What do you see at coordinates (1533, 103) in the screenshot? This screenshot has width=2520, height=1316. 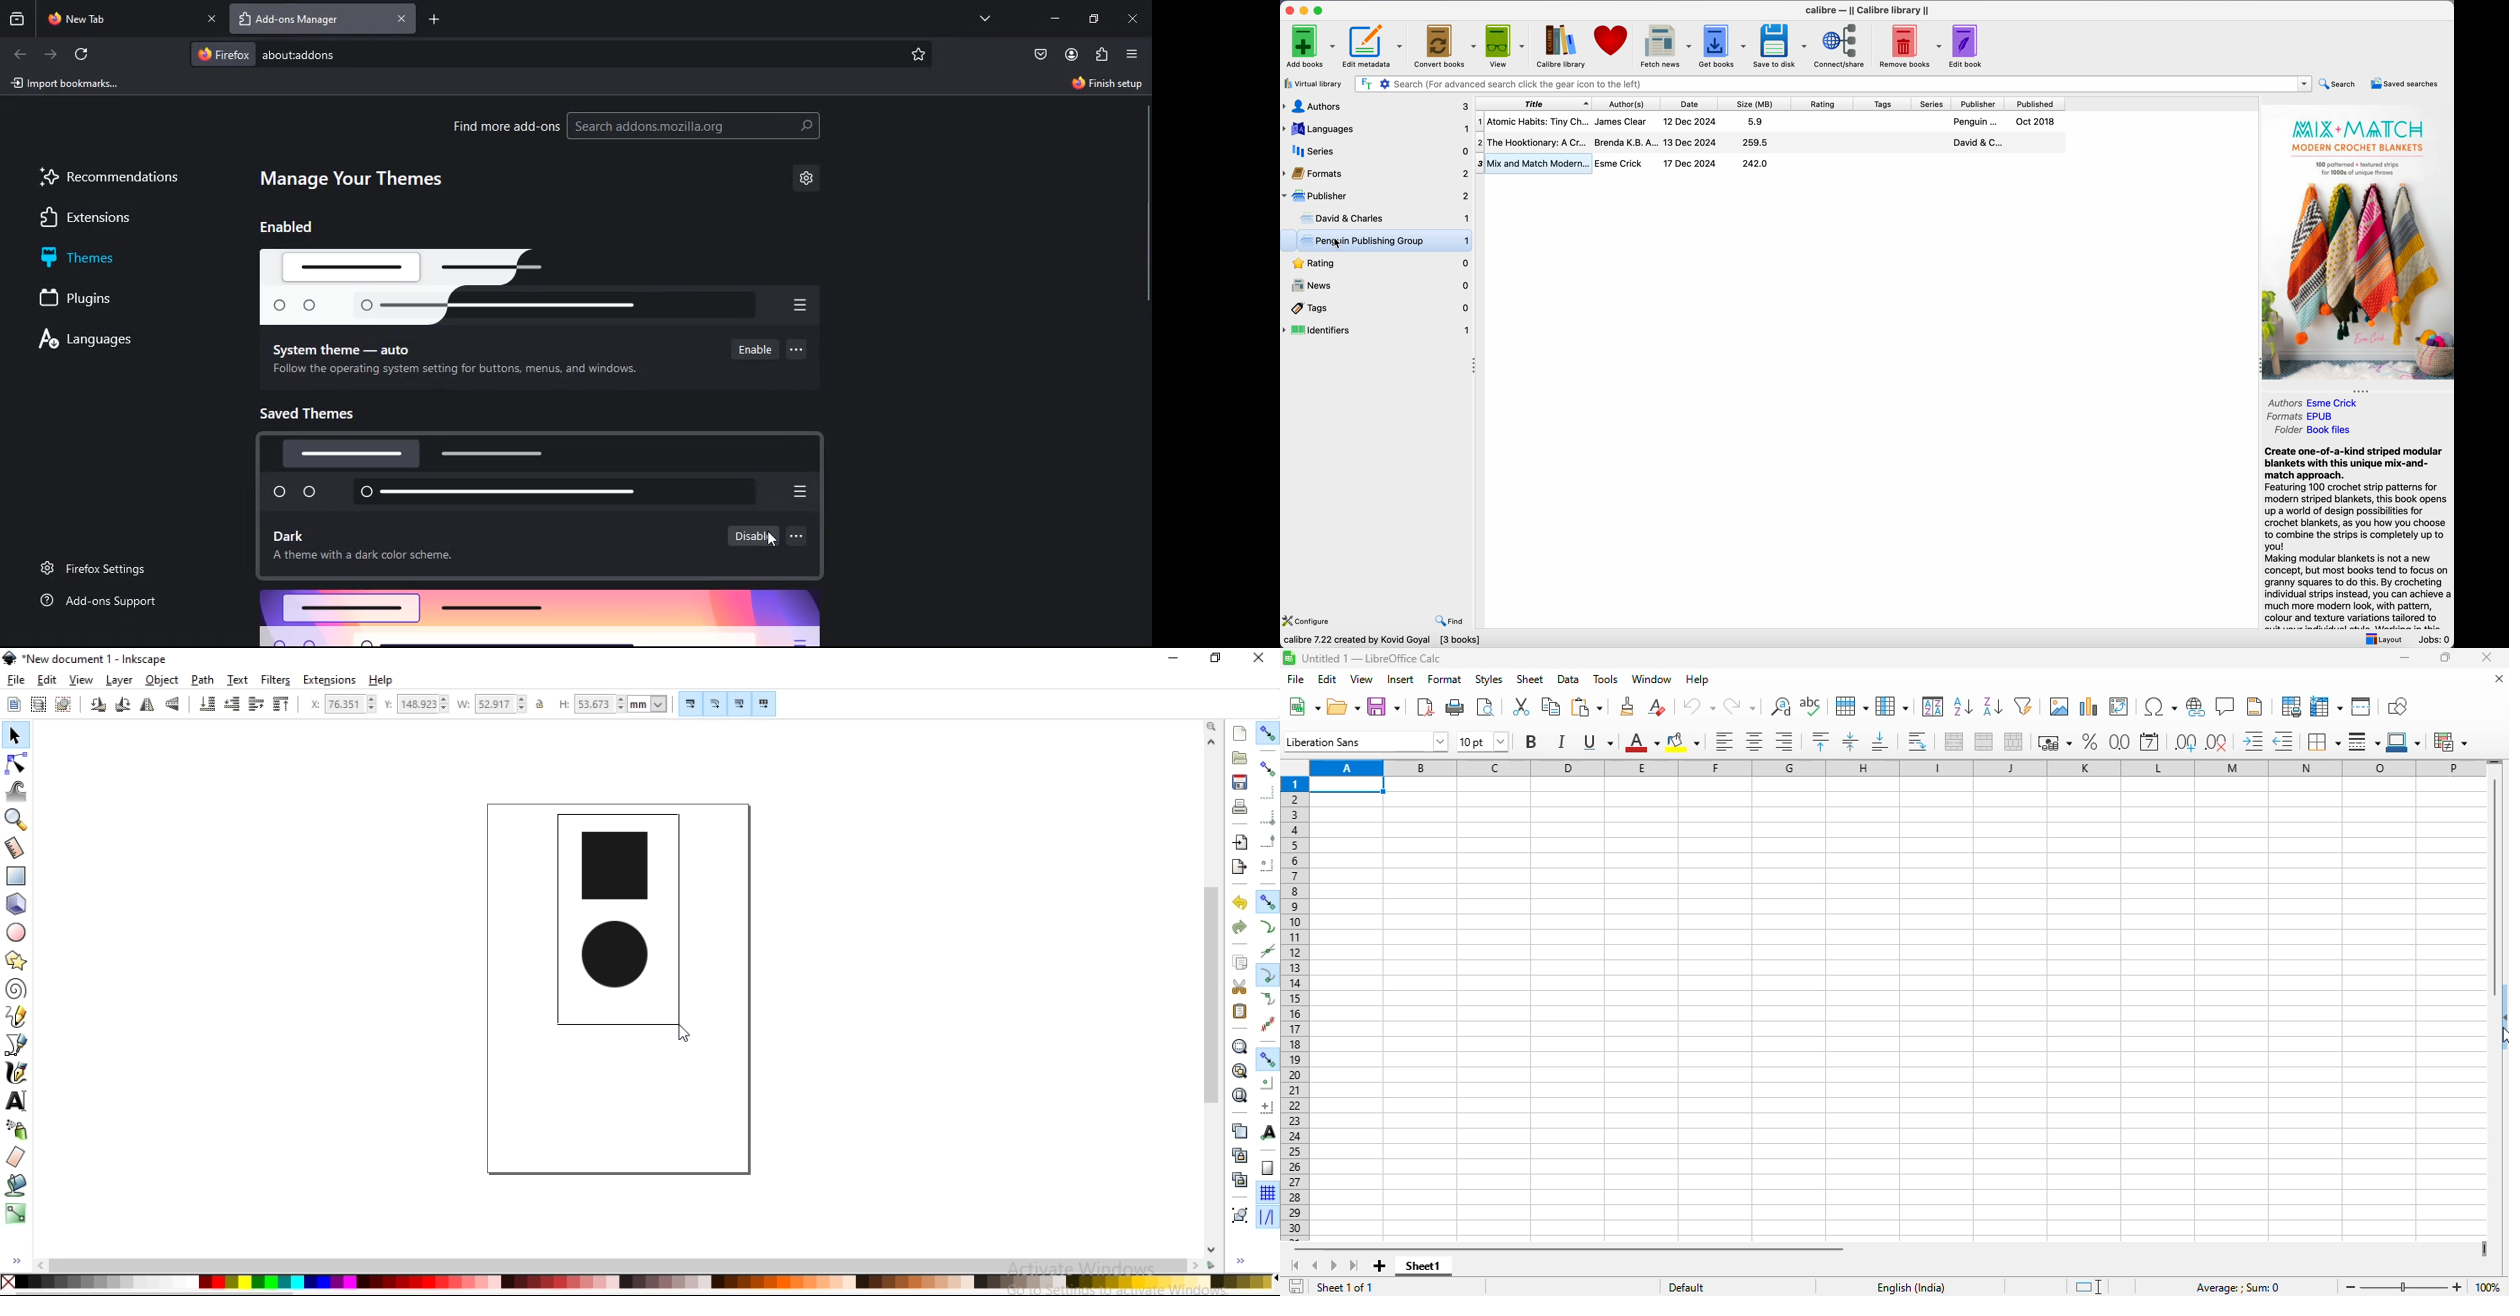 I see `title` at bounding box center [1533, 103].